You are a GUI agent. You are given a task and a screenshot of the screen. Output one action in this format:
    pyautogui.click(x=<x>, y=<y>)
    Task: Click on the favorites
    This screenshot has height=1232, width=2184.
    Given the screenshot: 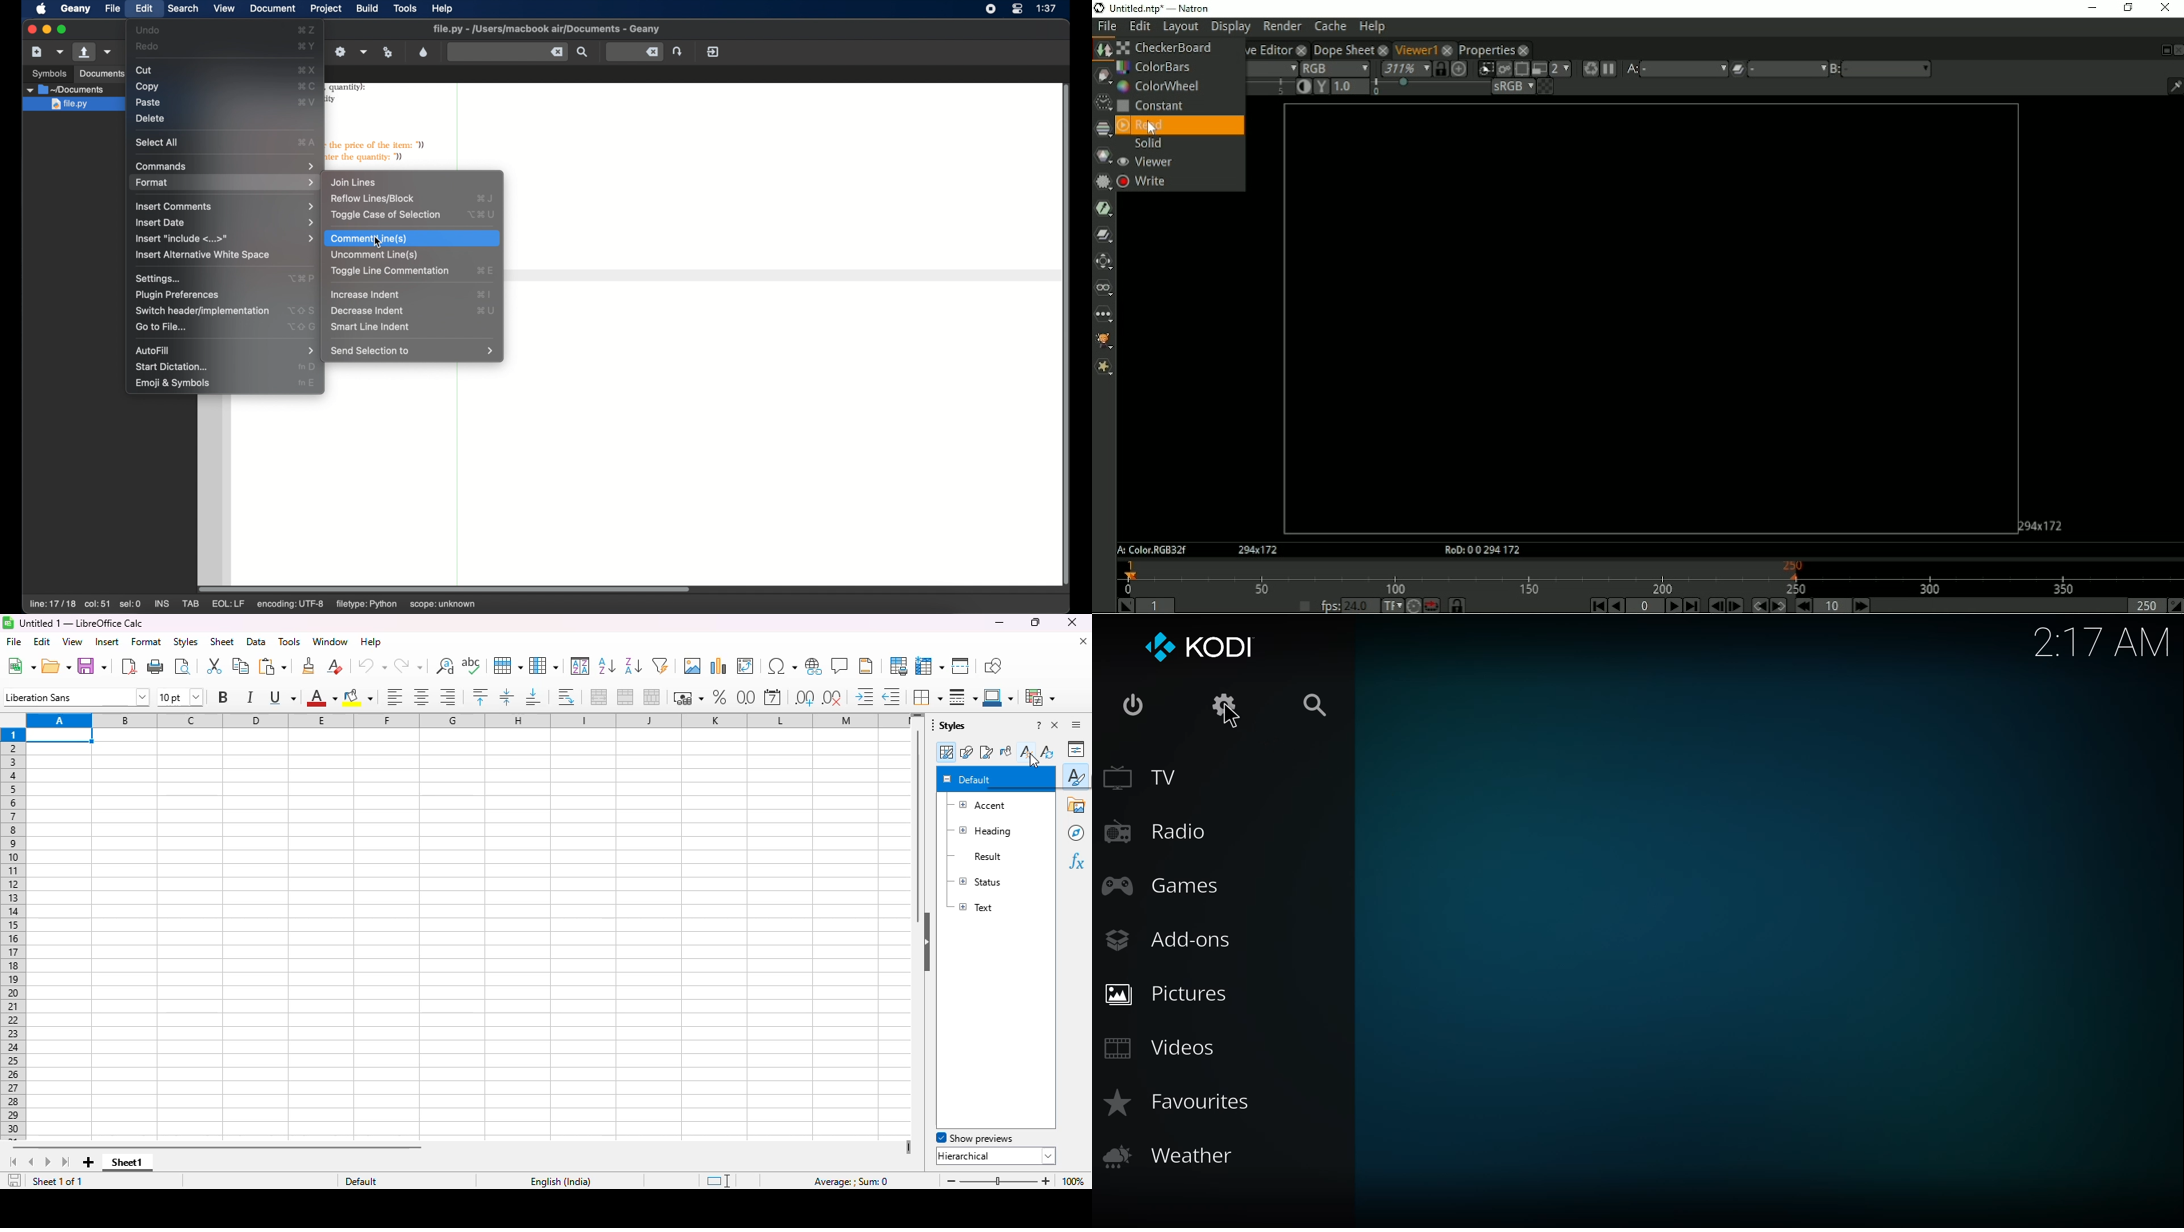 What is the action you would take?
    pyautogui.click(x=1178, y=1102)
    